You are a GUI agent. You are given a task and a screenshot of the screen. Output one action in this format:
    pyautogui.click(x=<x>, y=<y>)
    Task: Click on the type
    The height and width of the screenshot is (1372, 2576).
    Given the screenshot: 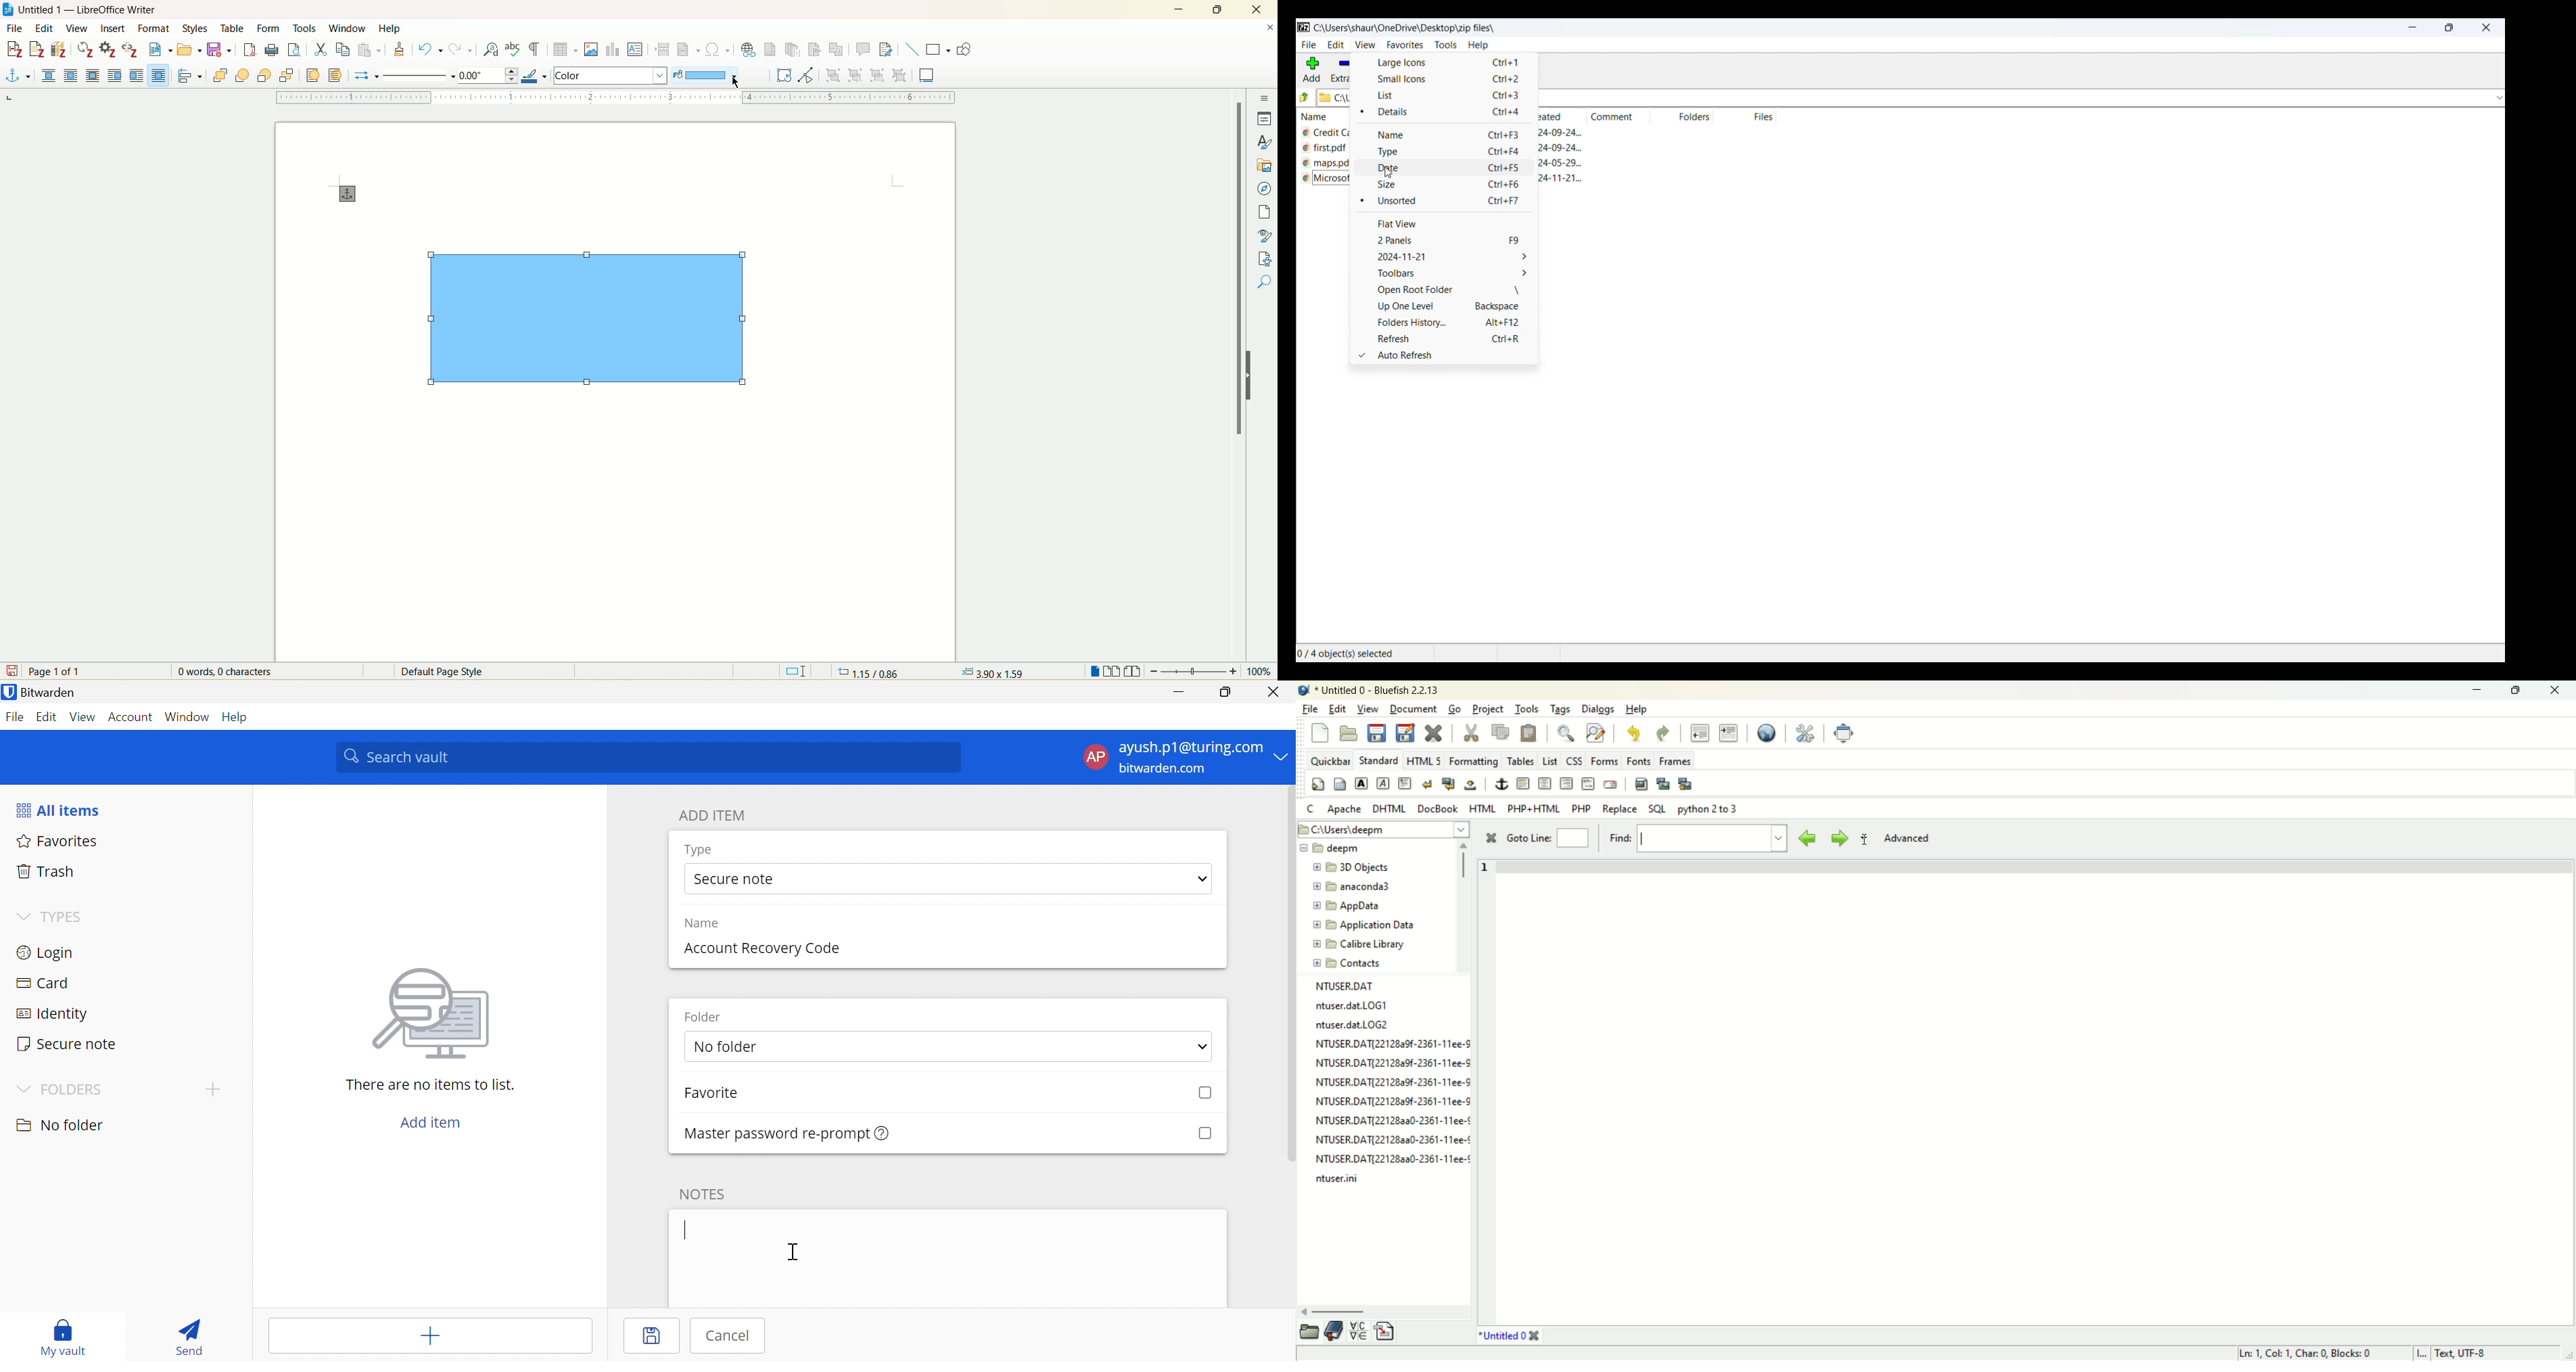 What is the action you would take?
    pyautogui.click(x=1448, y=154)
    